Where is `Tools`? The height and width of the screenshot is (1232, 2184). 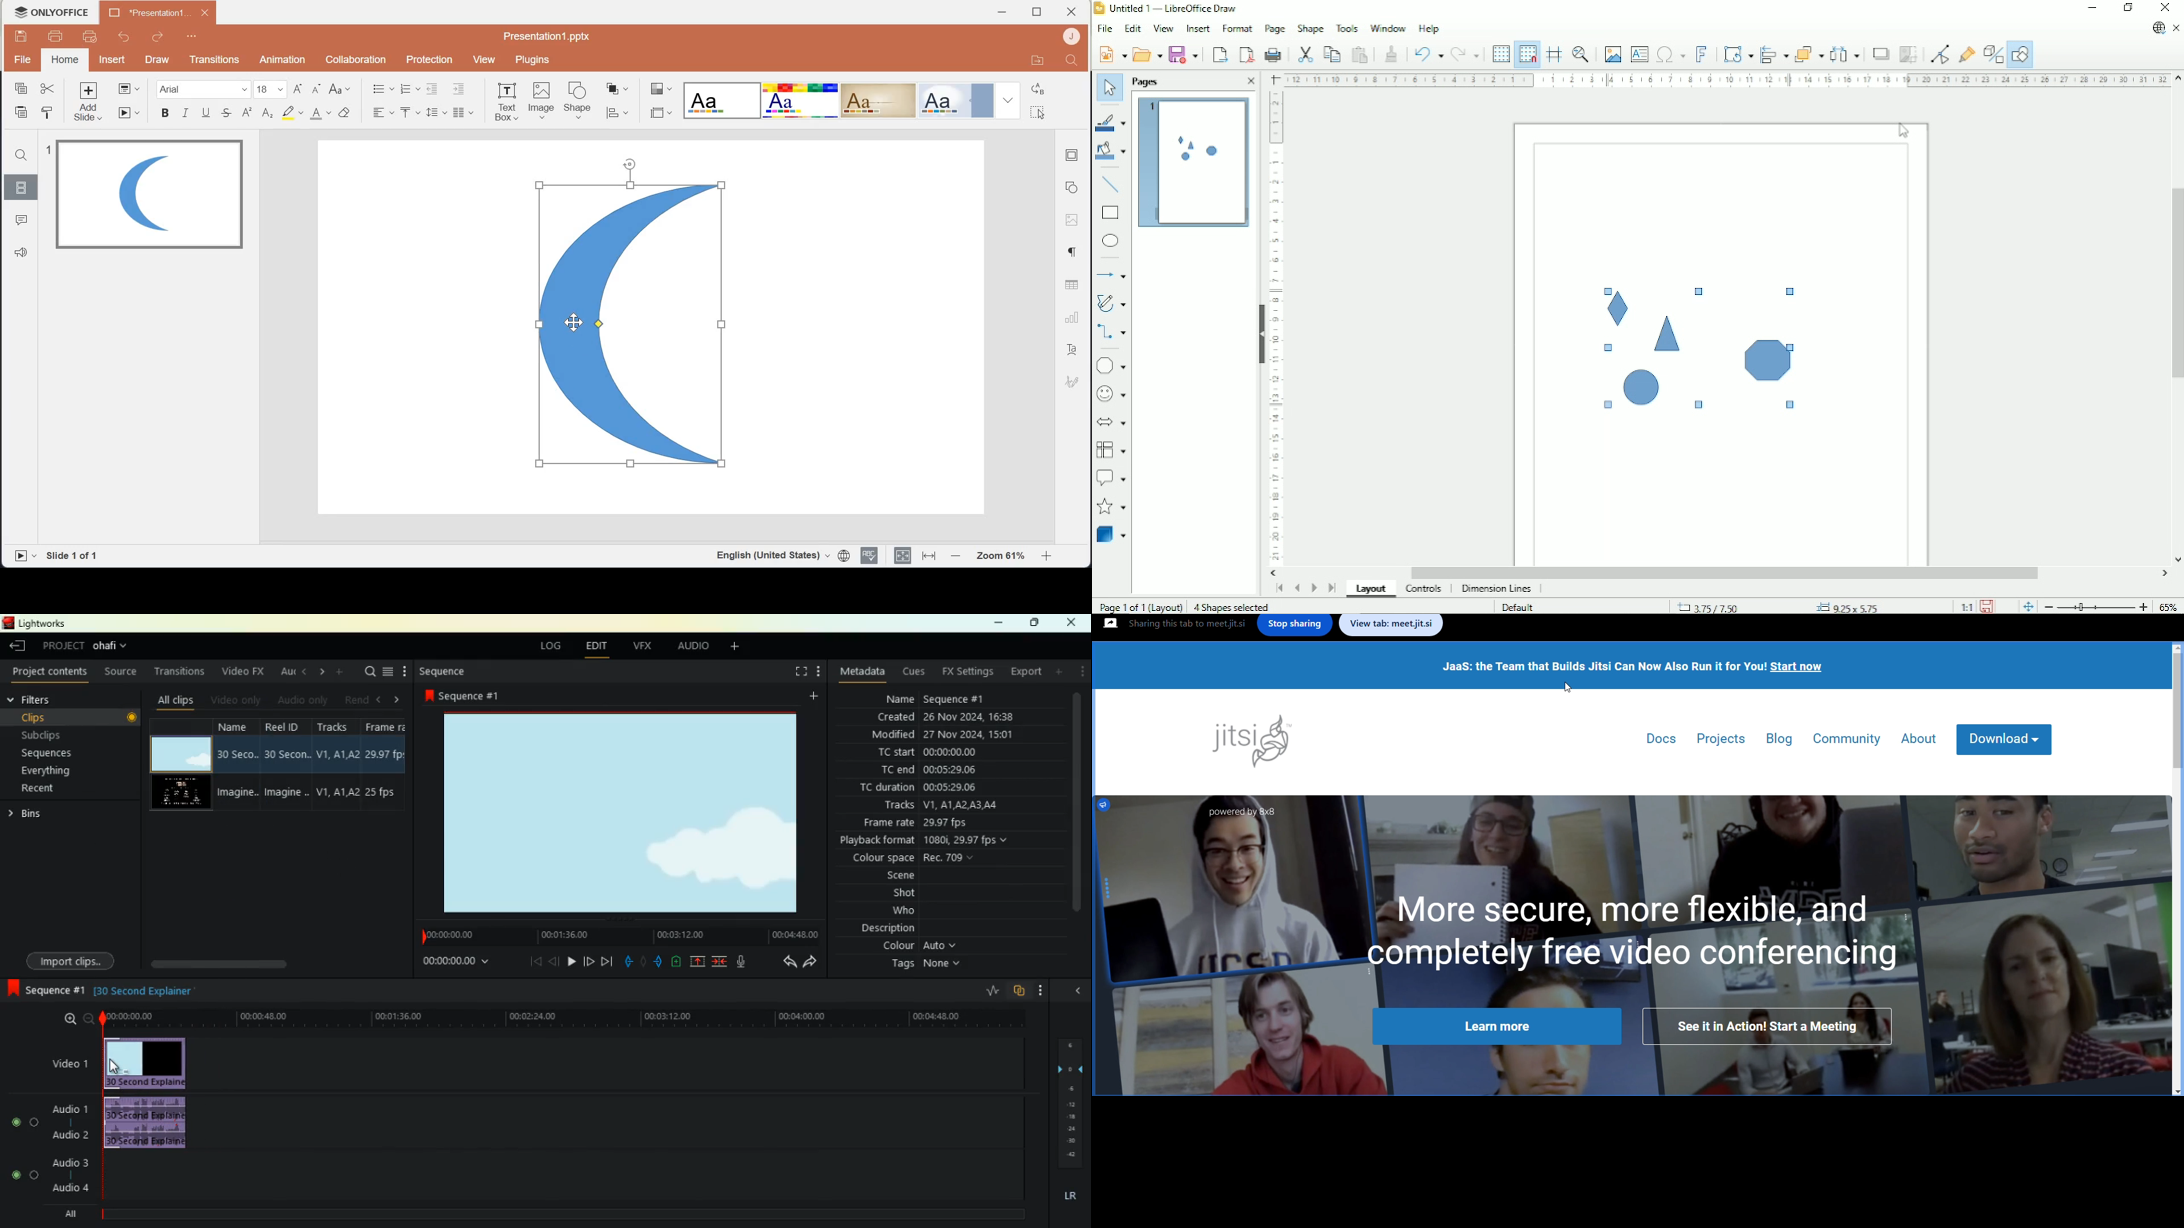 Tools is located at coordinates (1347, 27).